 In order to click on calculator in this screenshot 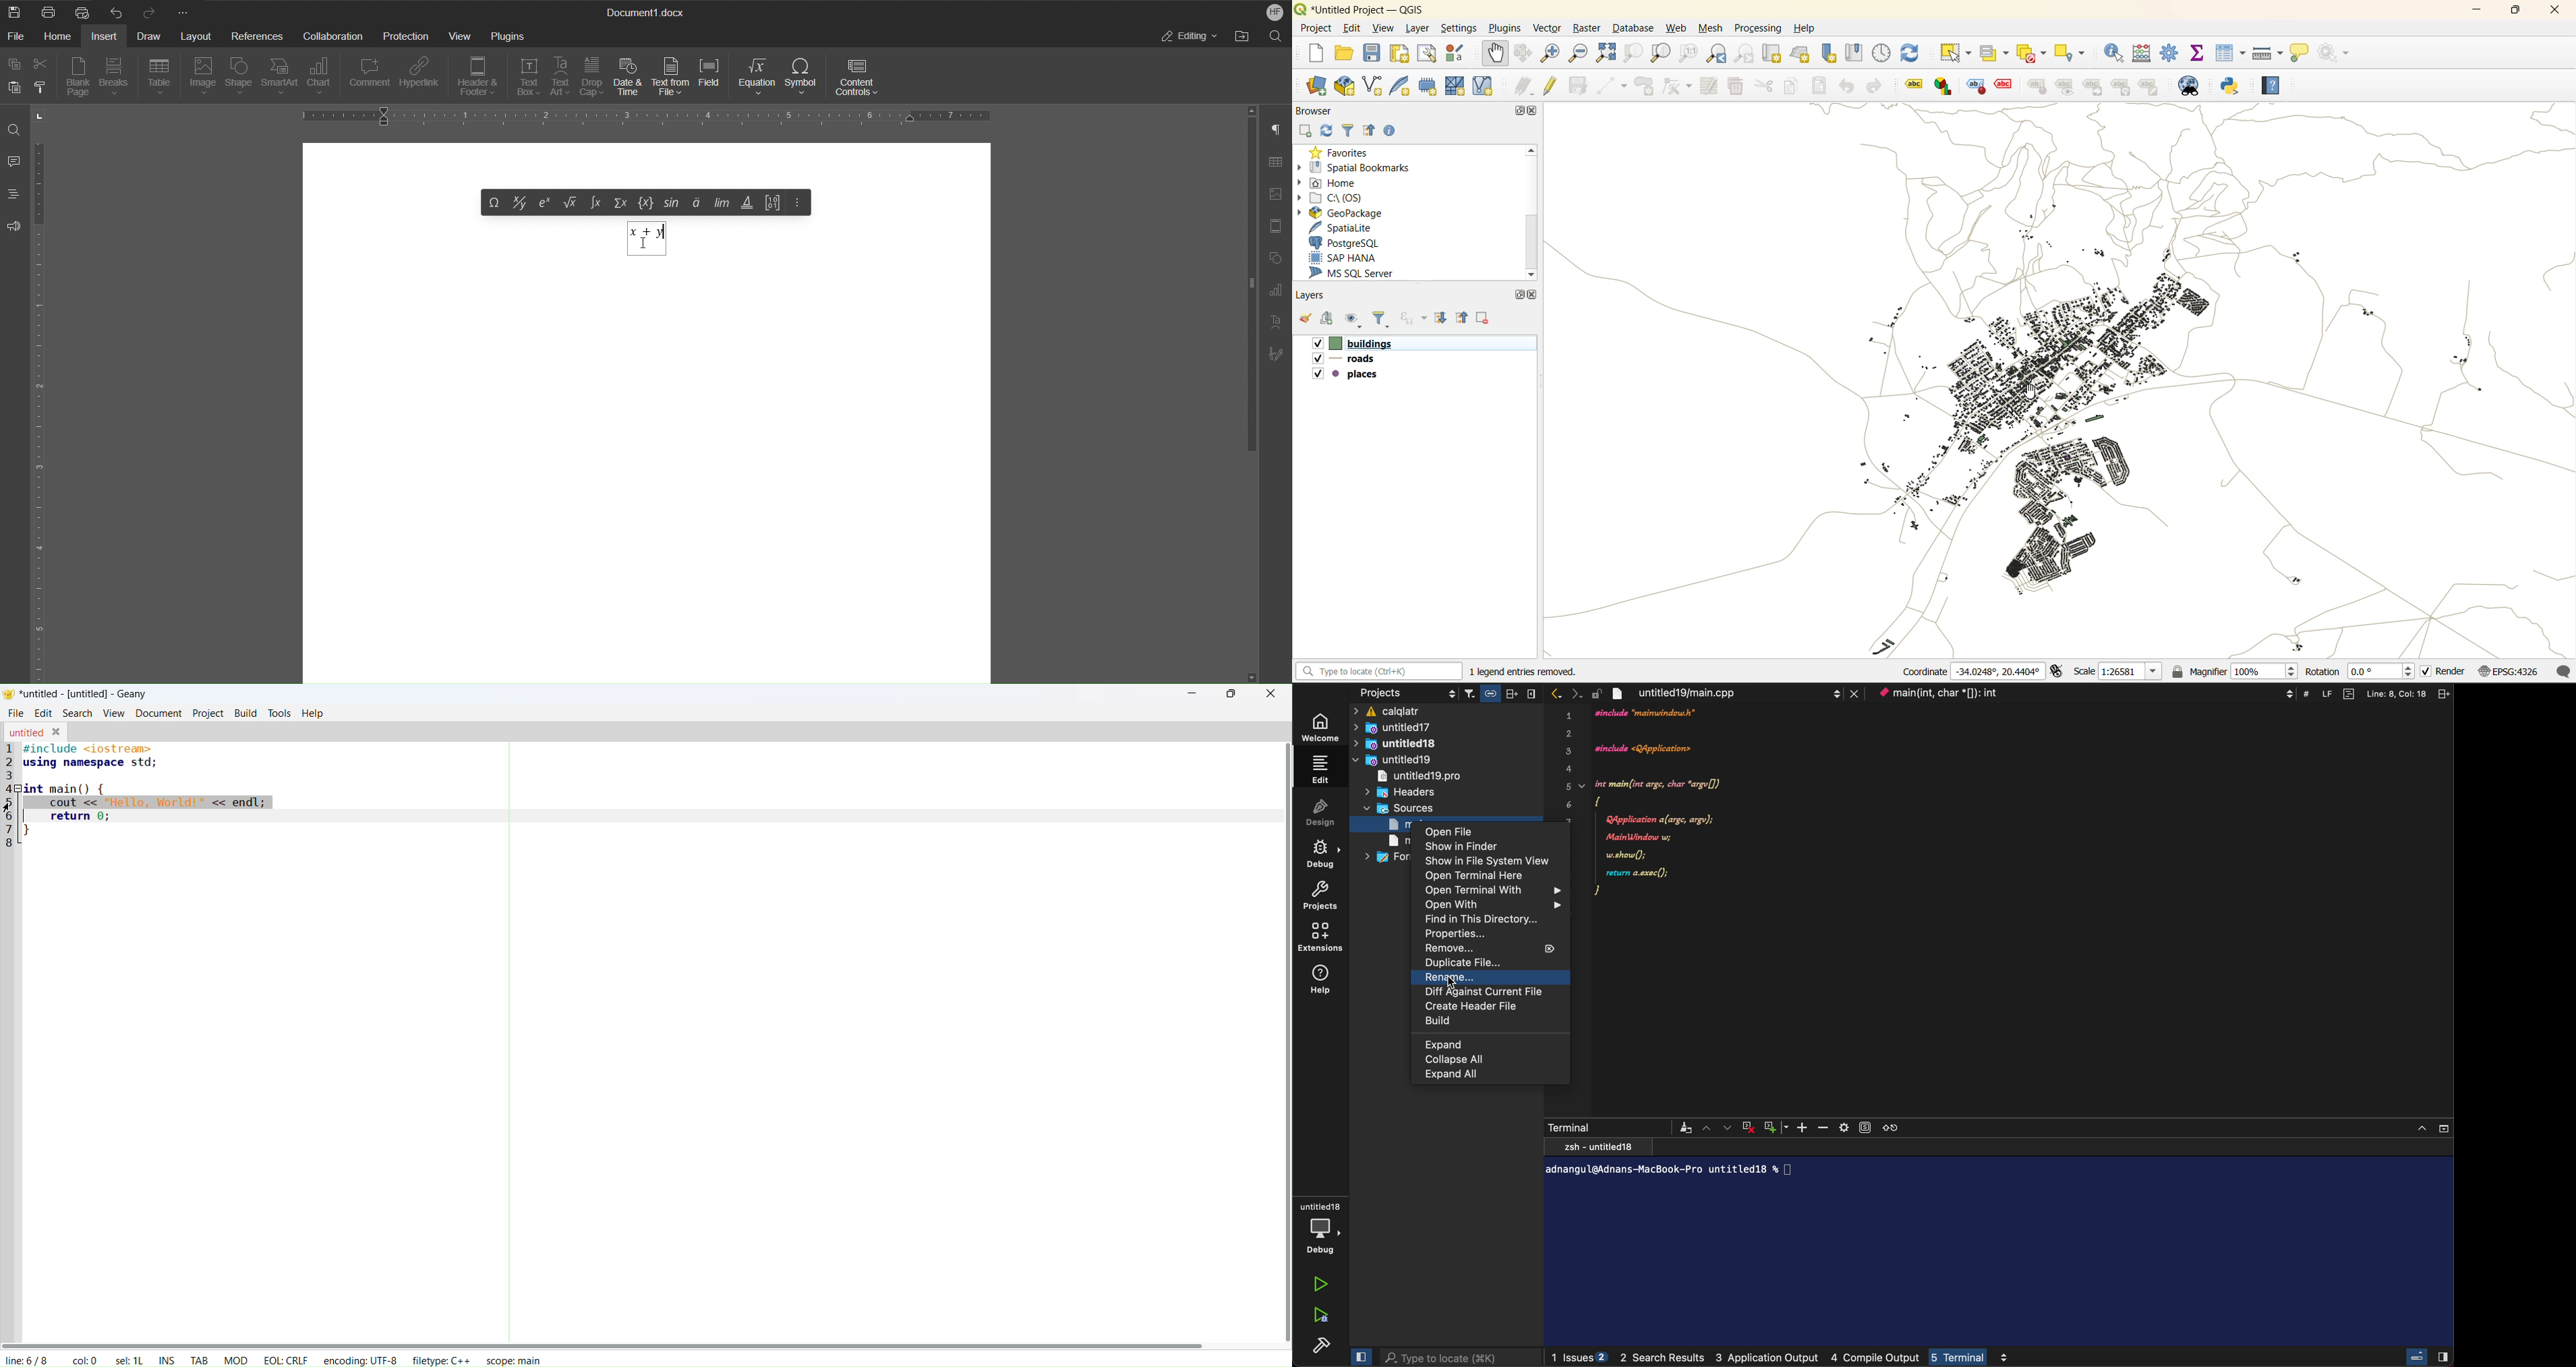, I will do `click(2144, 54)`.